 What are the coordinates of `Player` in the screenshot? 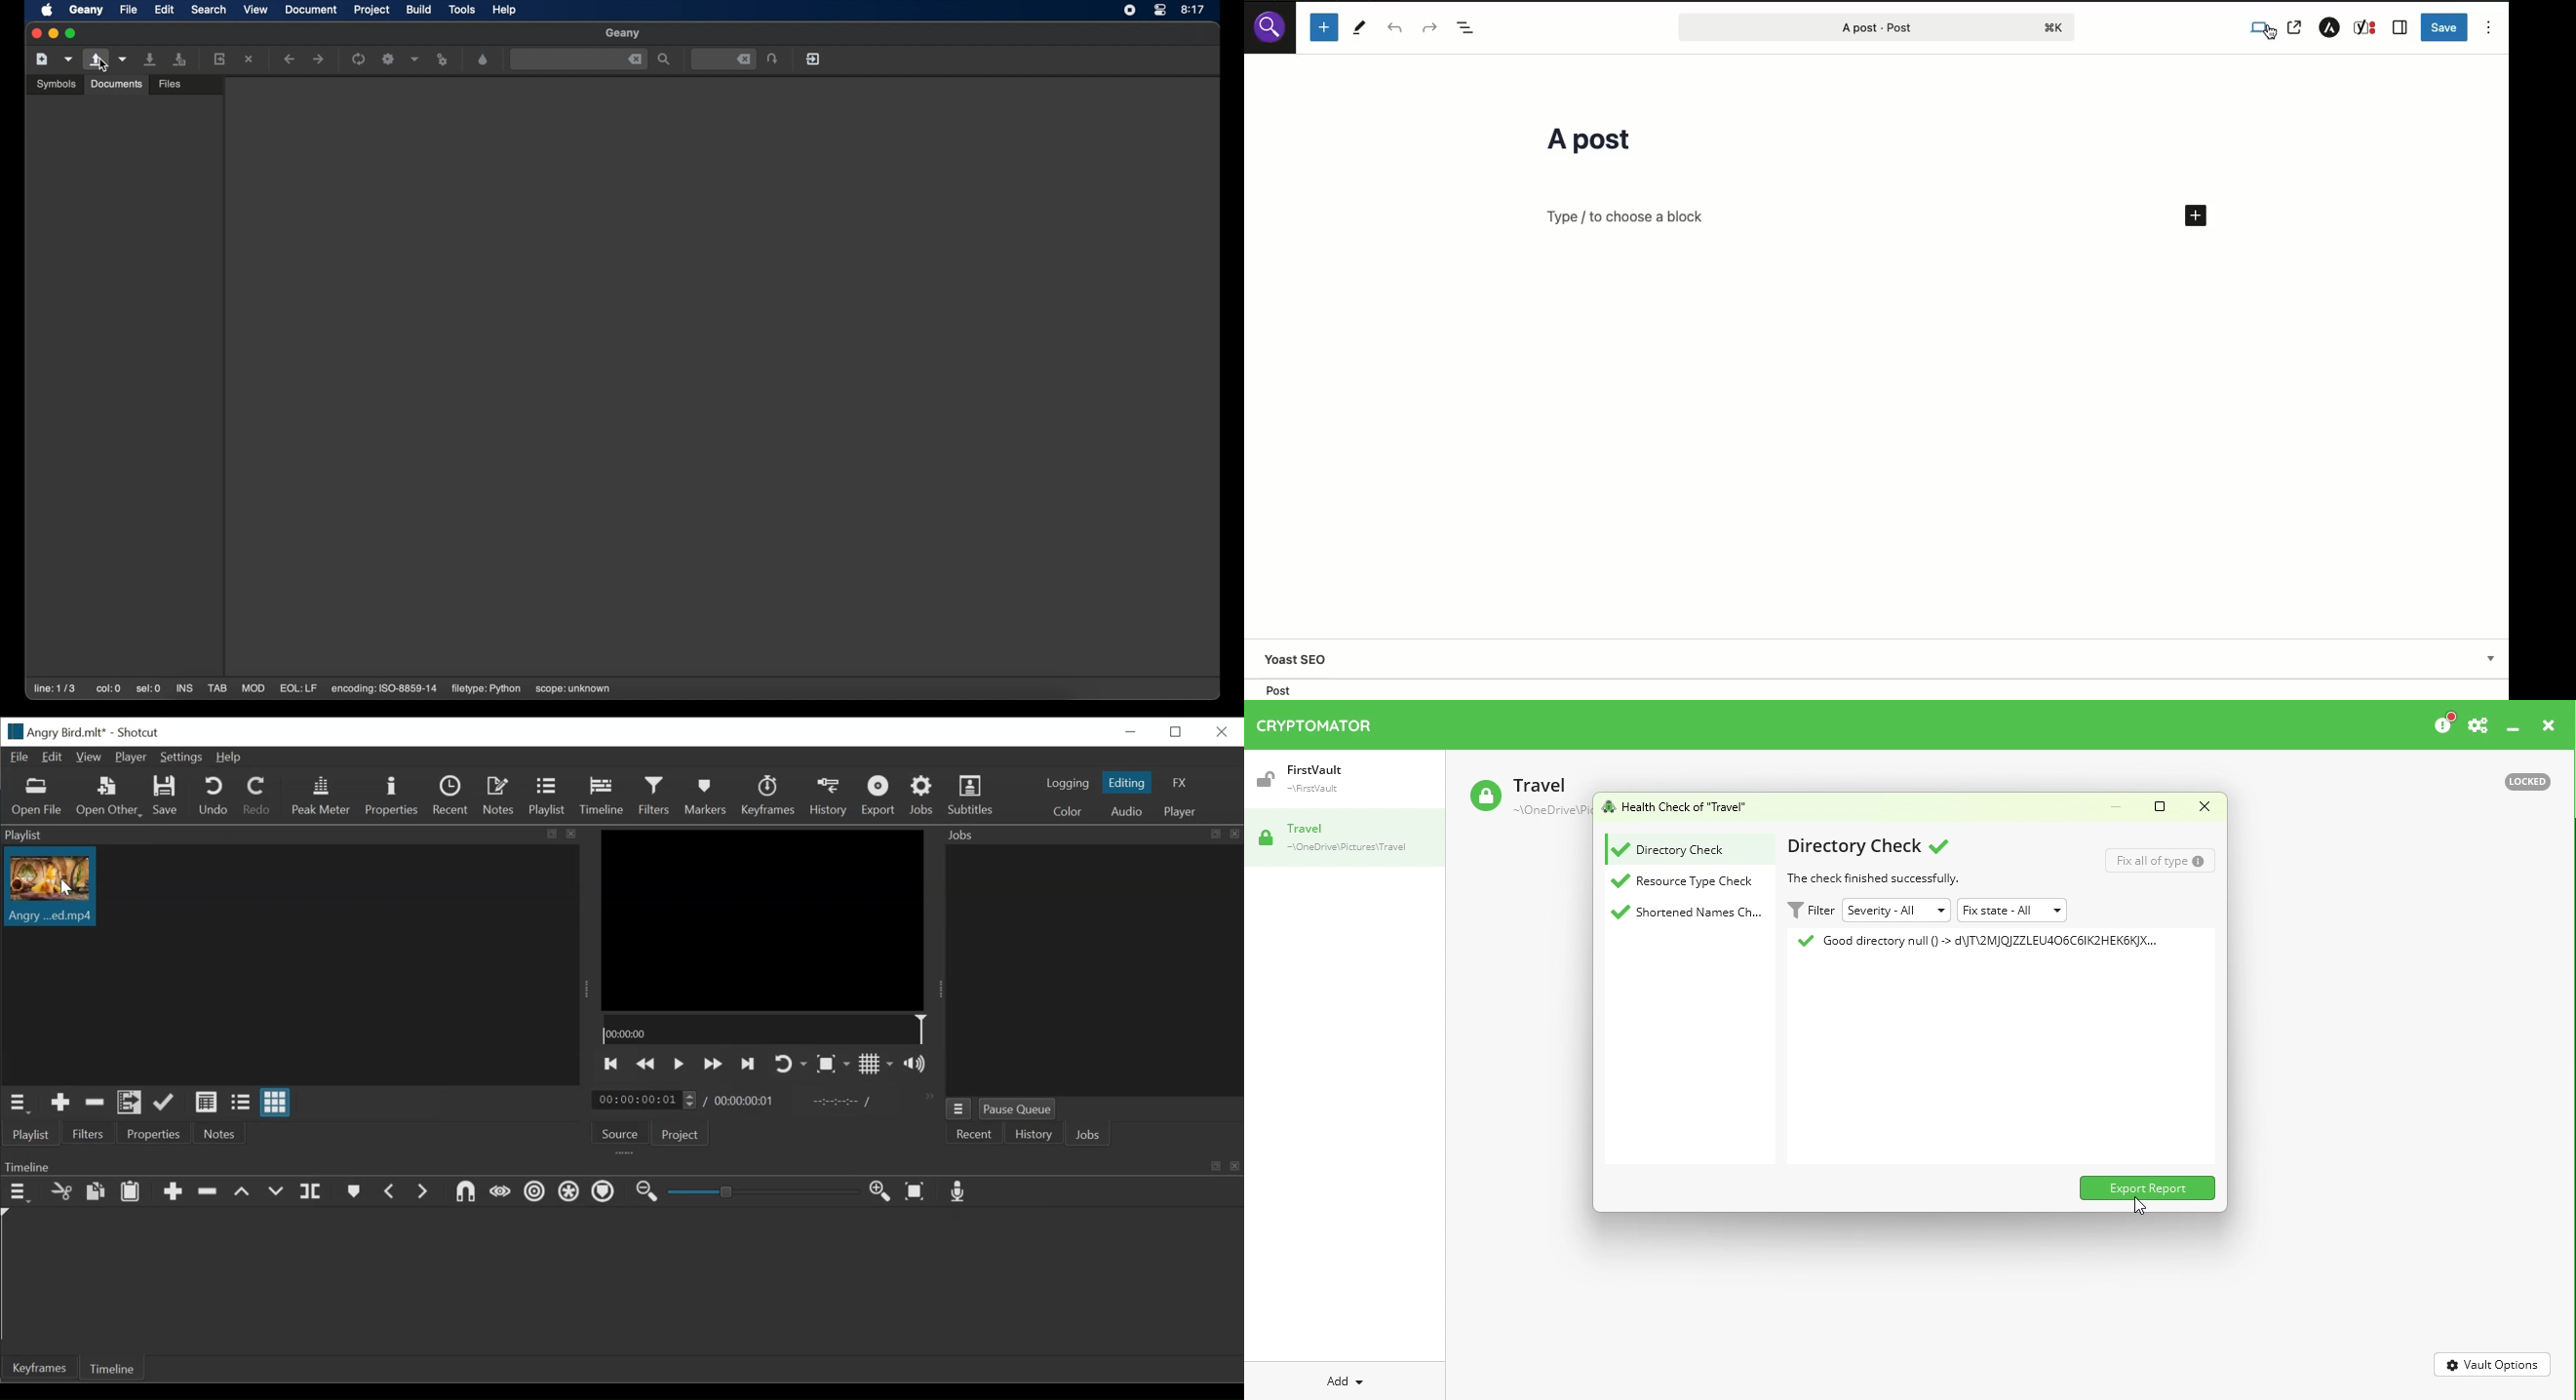 It's located at (130, 758).